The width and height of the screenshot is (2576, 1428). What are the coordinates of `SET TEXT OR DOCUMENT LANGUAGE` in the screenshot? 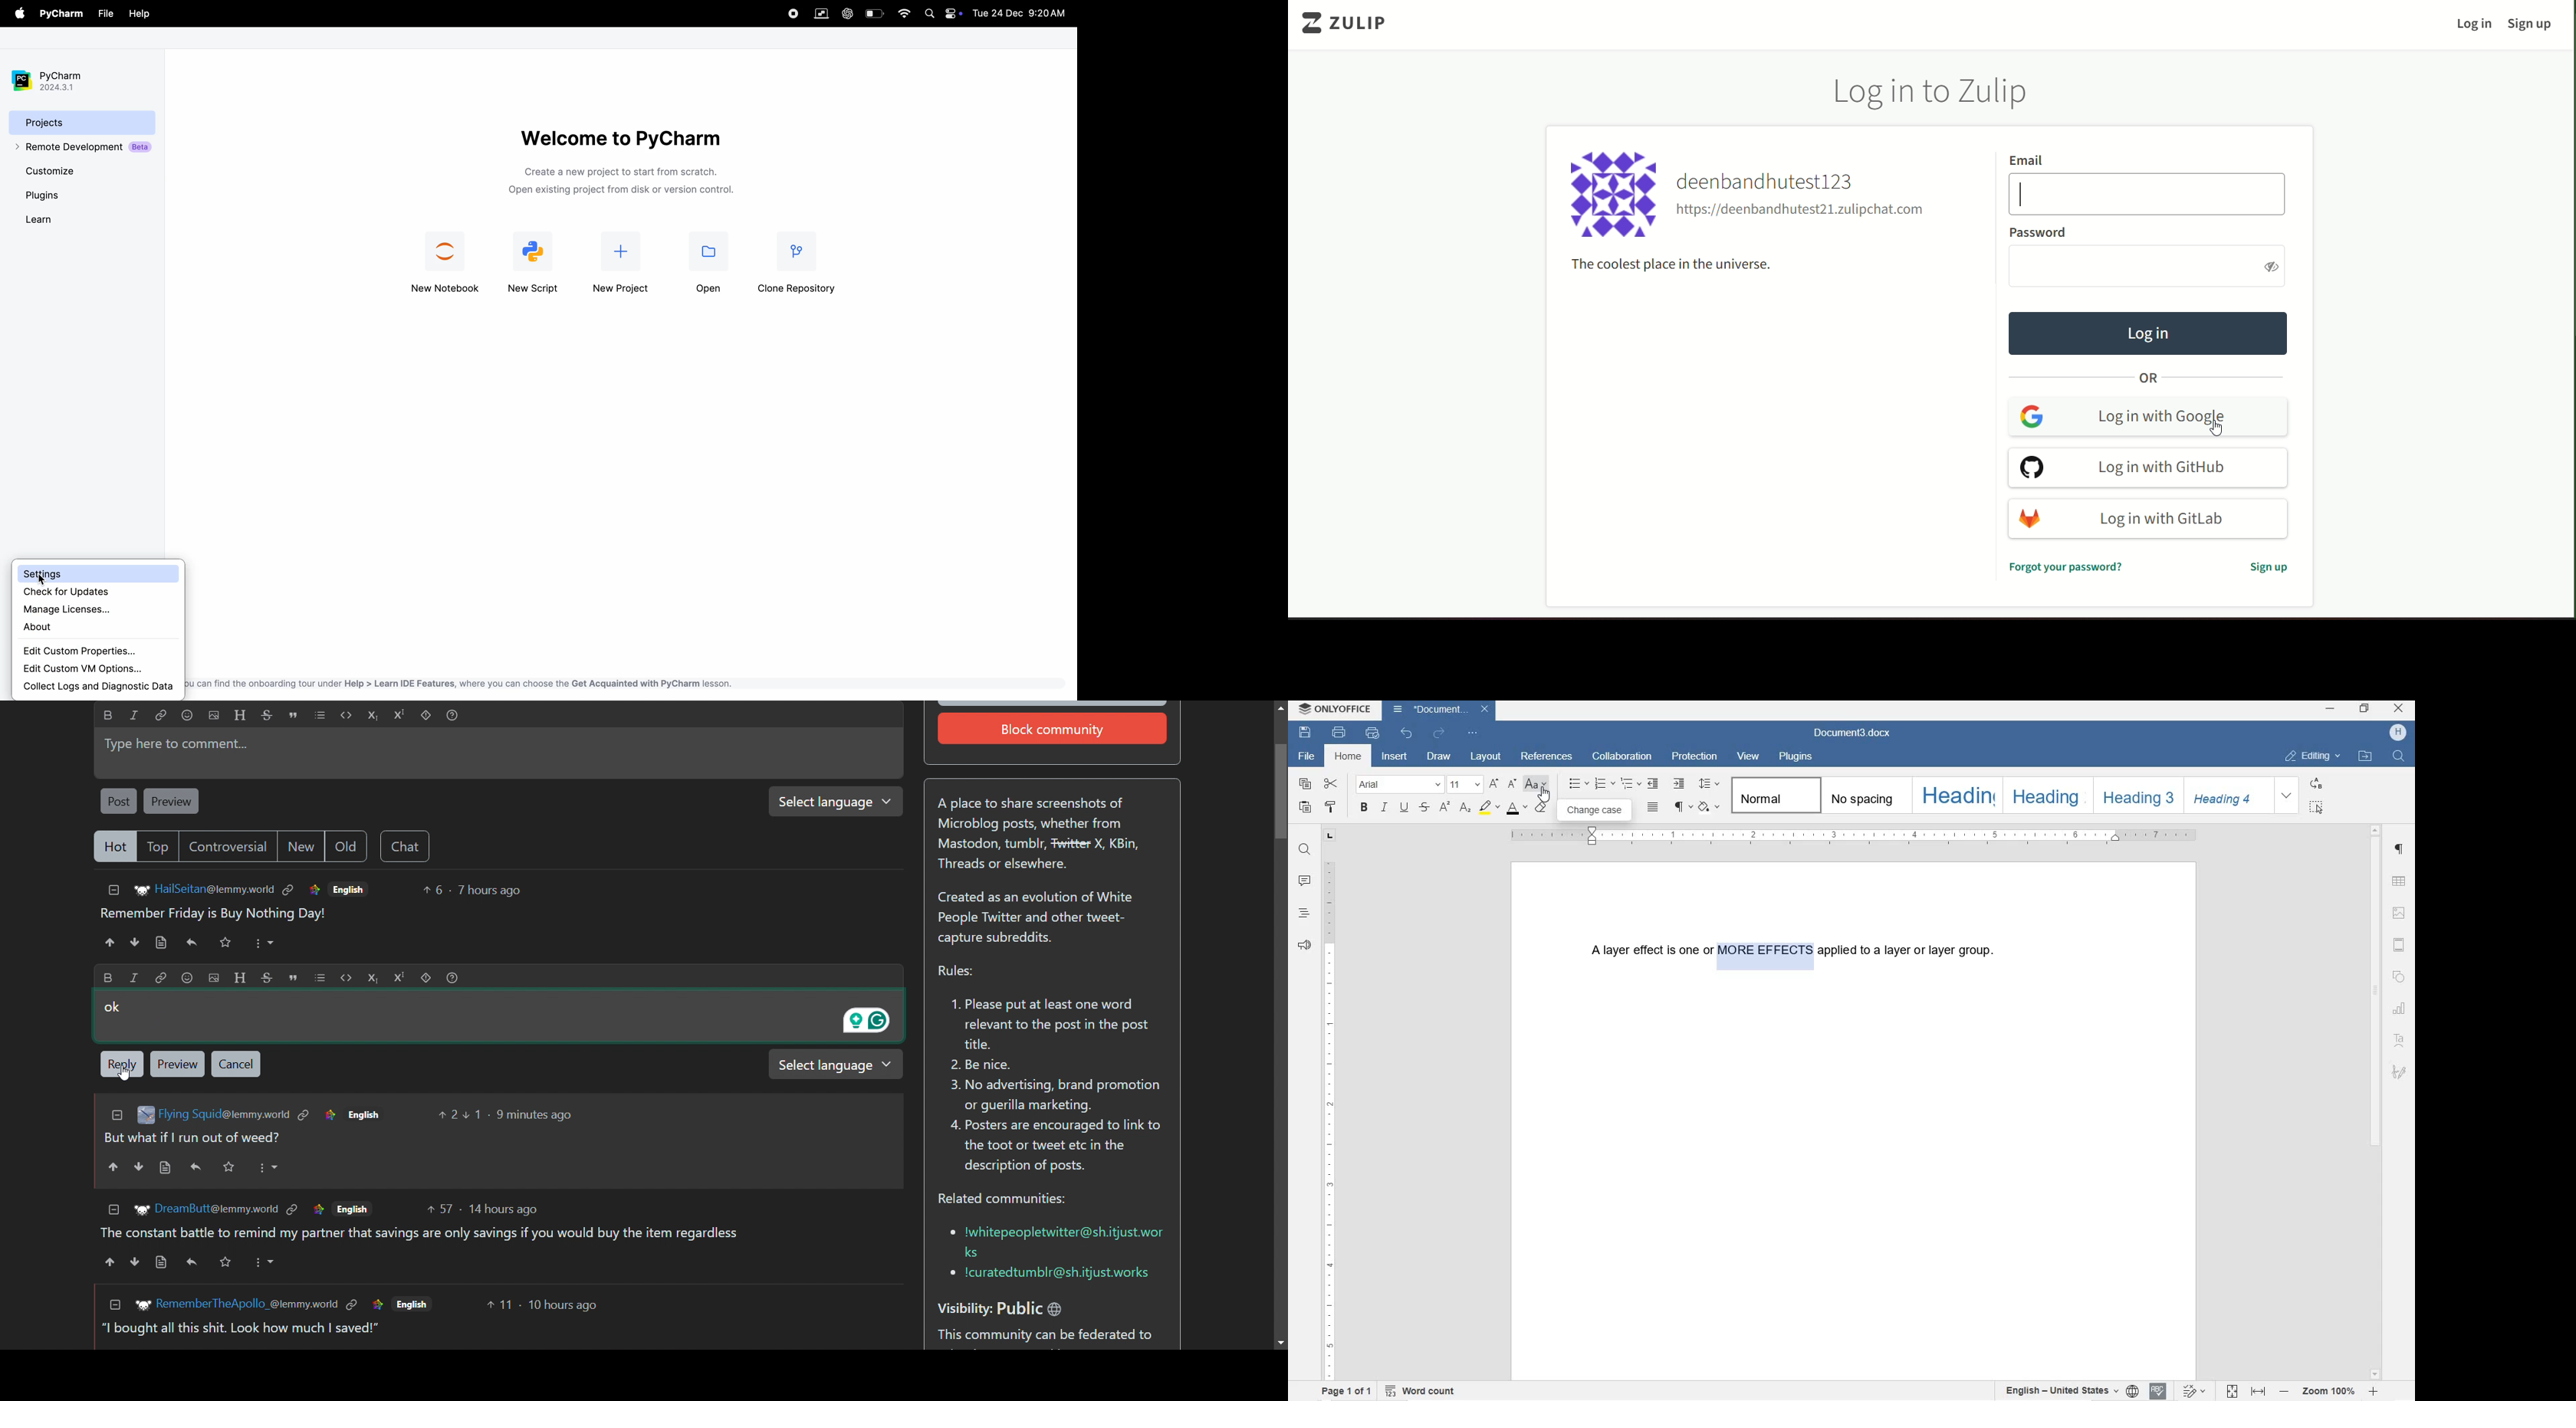 It's located at (2068, 1391).